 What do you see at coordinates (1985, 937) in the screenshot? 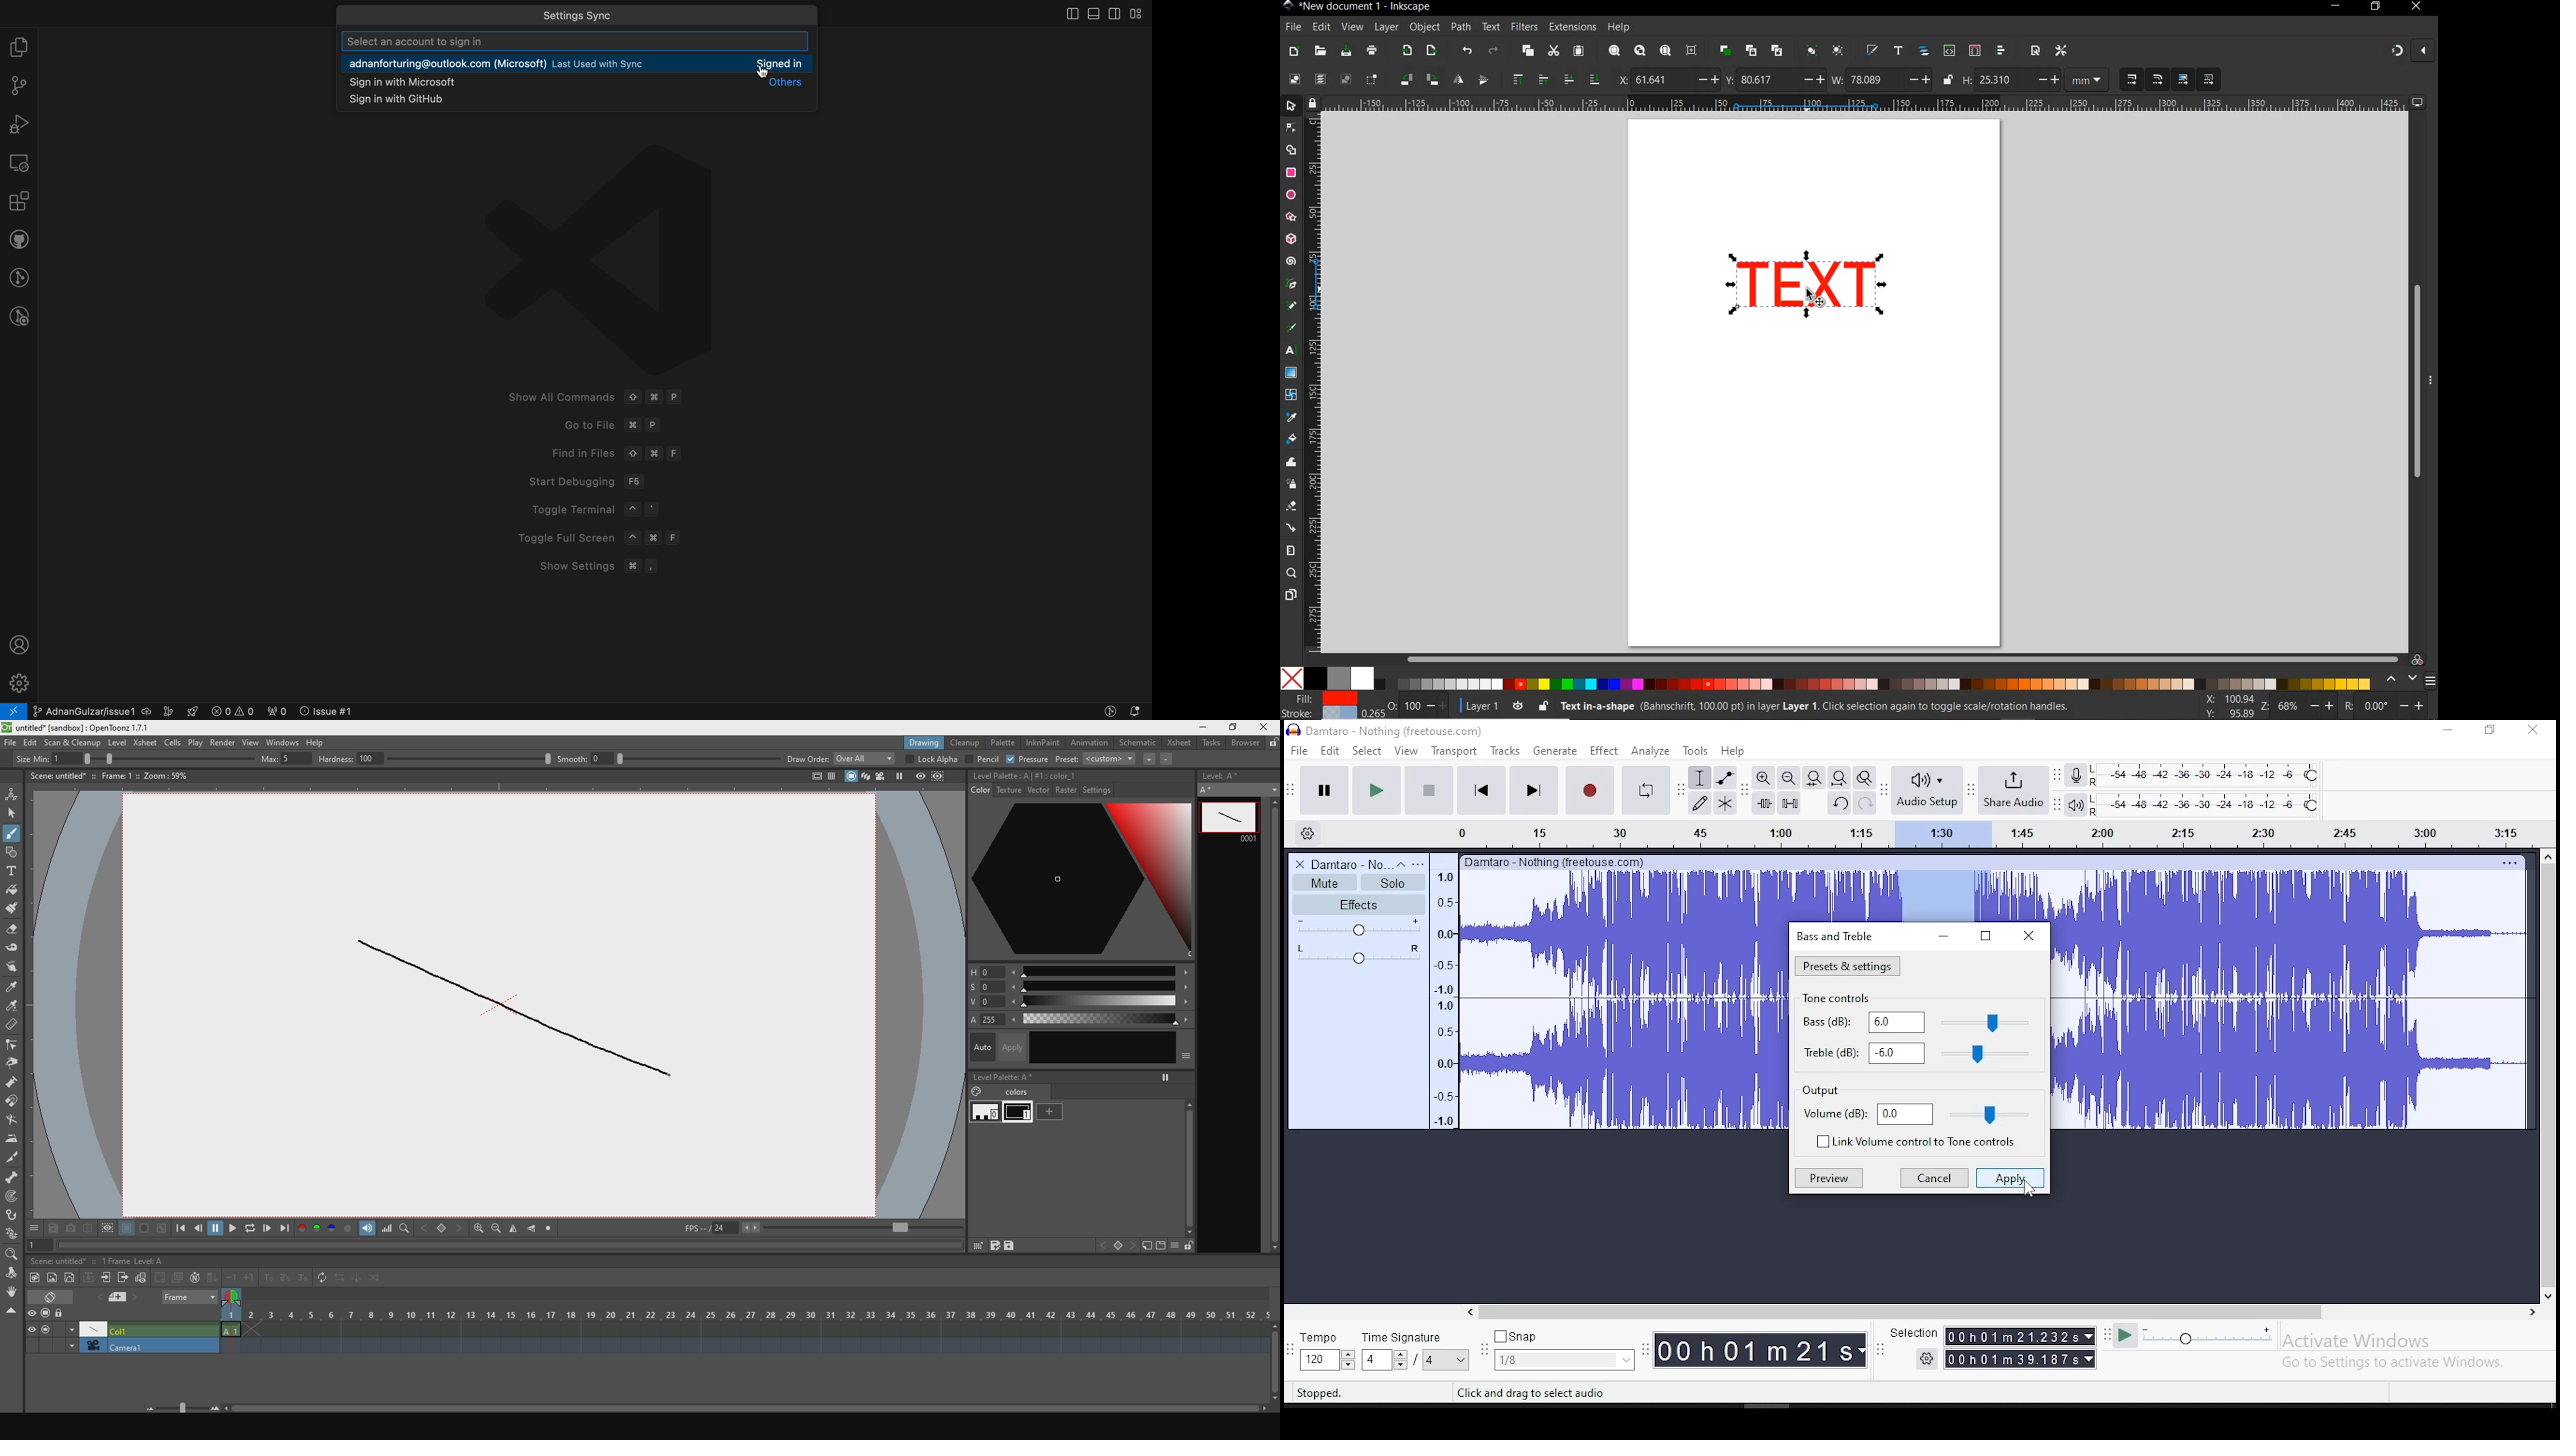
I see `Maximize` at bounding box center [1985, 937].